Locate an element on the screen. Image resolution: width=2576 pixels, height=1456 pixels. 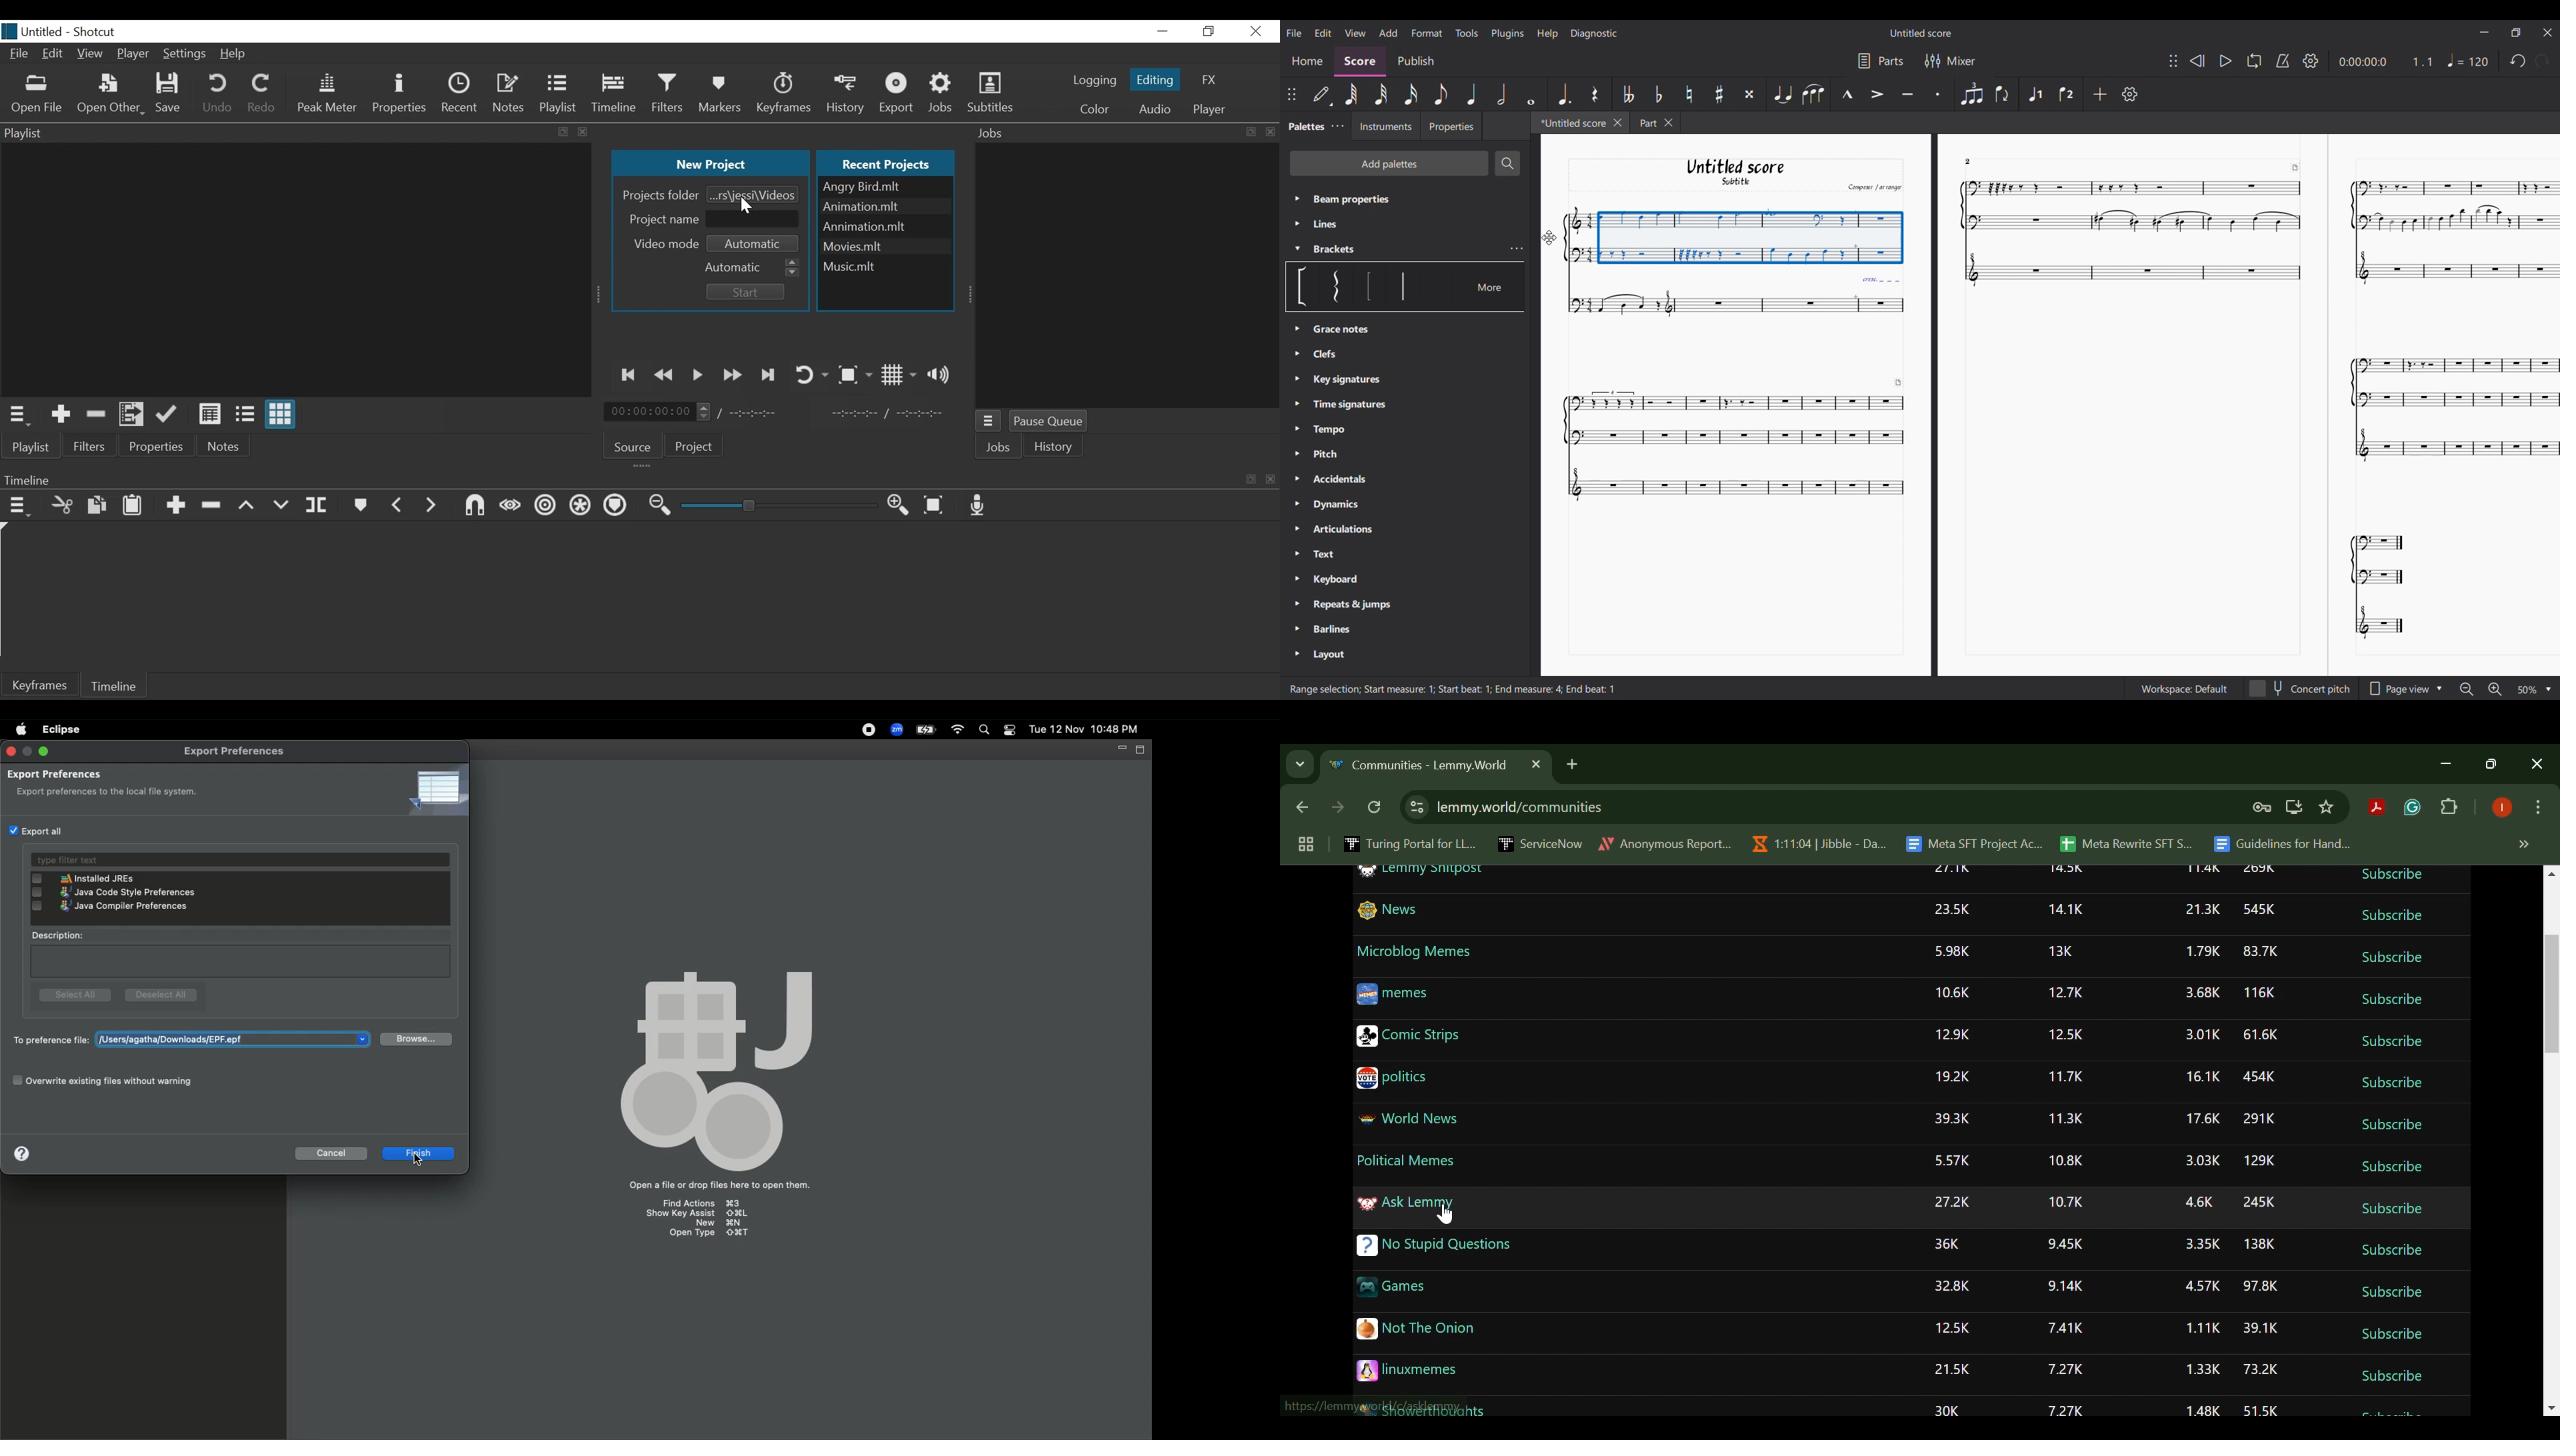
Color is located at coordinates (1095, 109).